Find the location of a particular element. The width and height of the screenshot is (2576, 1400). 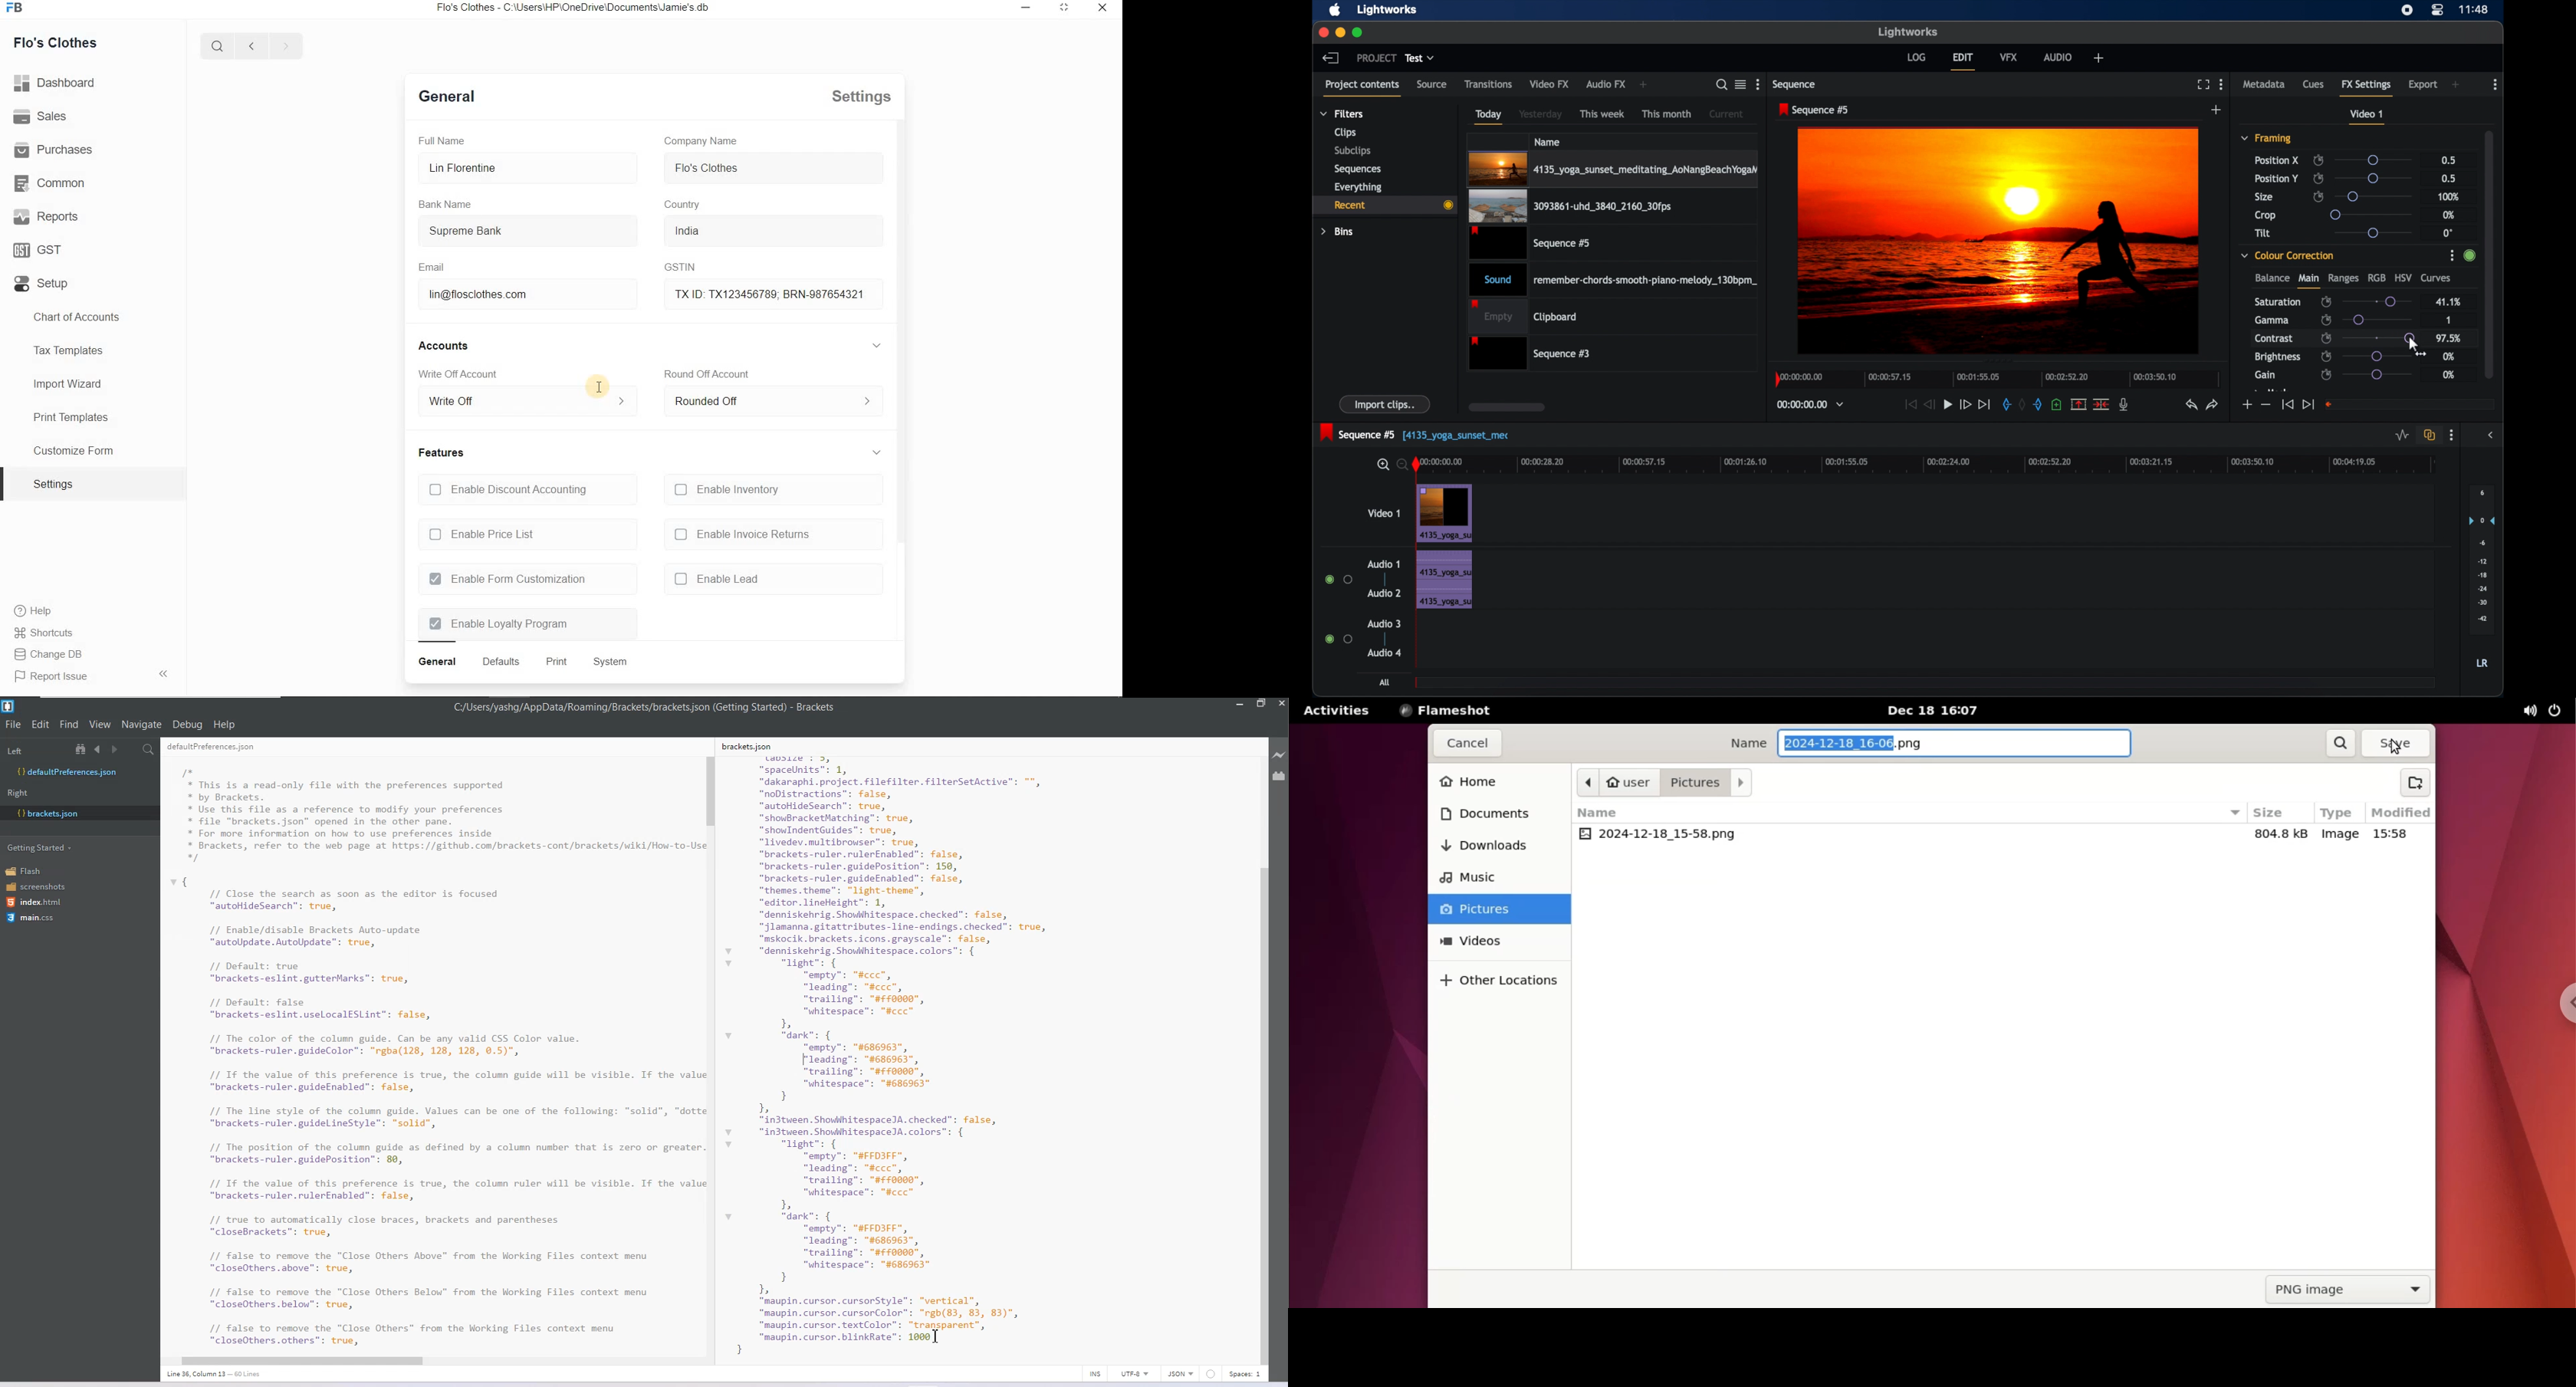

text is located at coordinates (1457, 433).